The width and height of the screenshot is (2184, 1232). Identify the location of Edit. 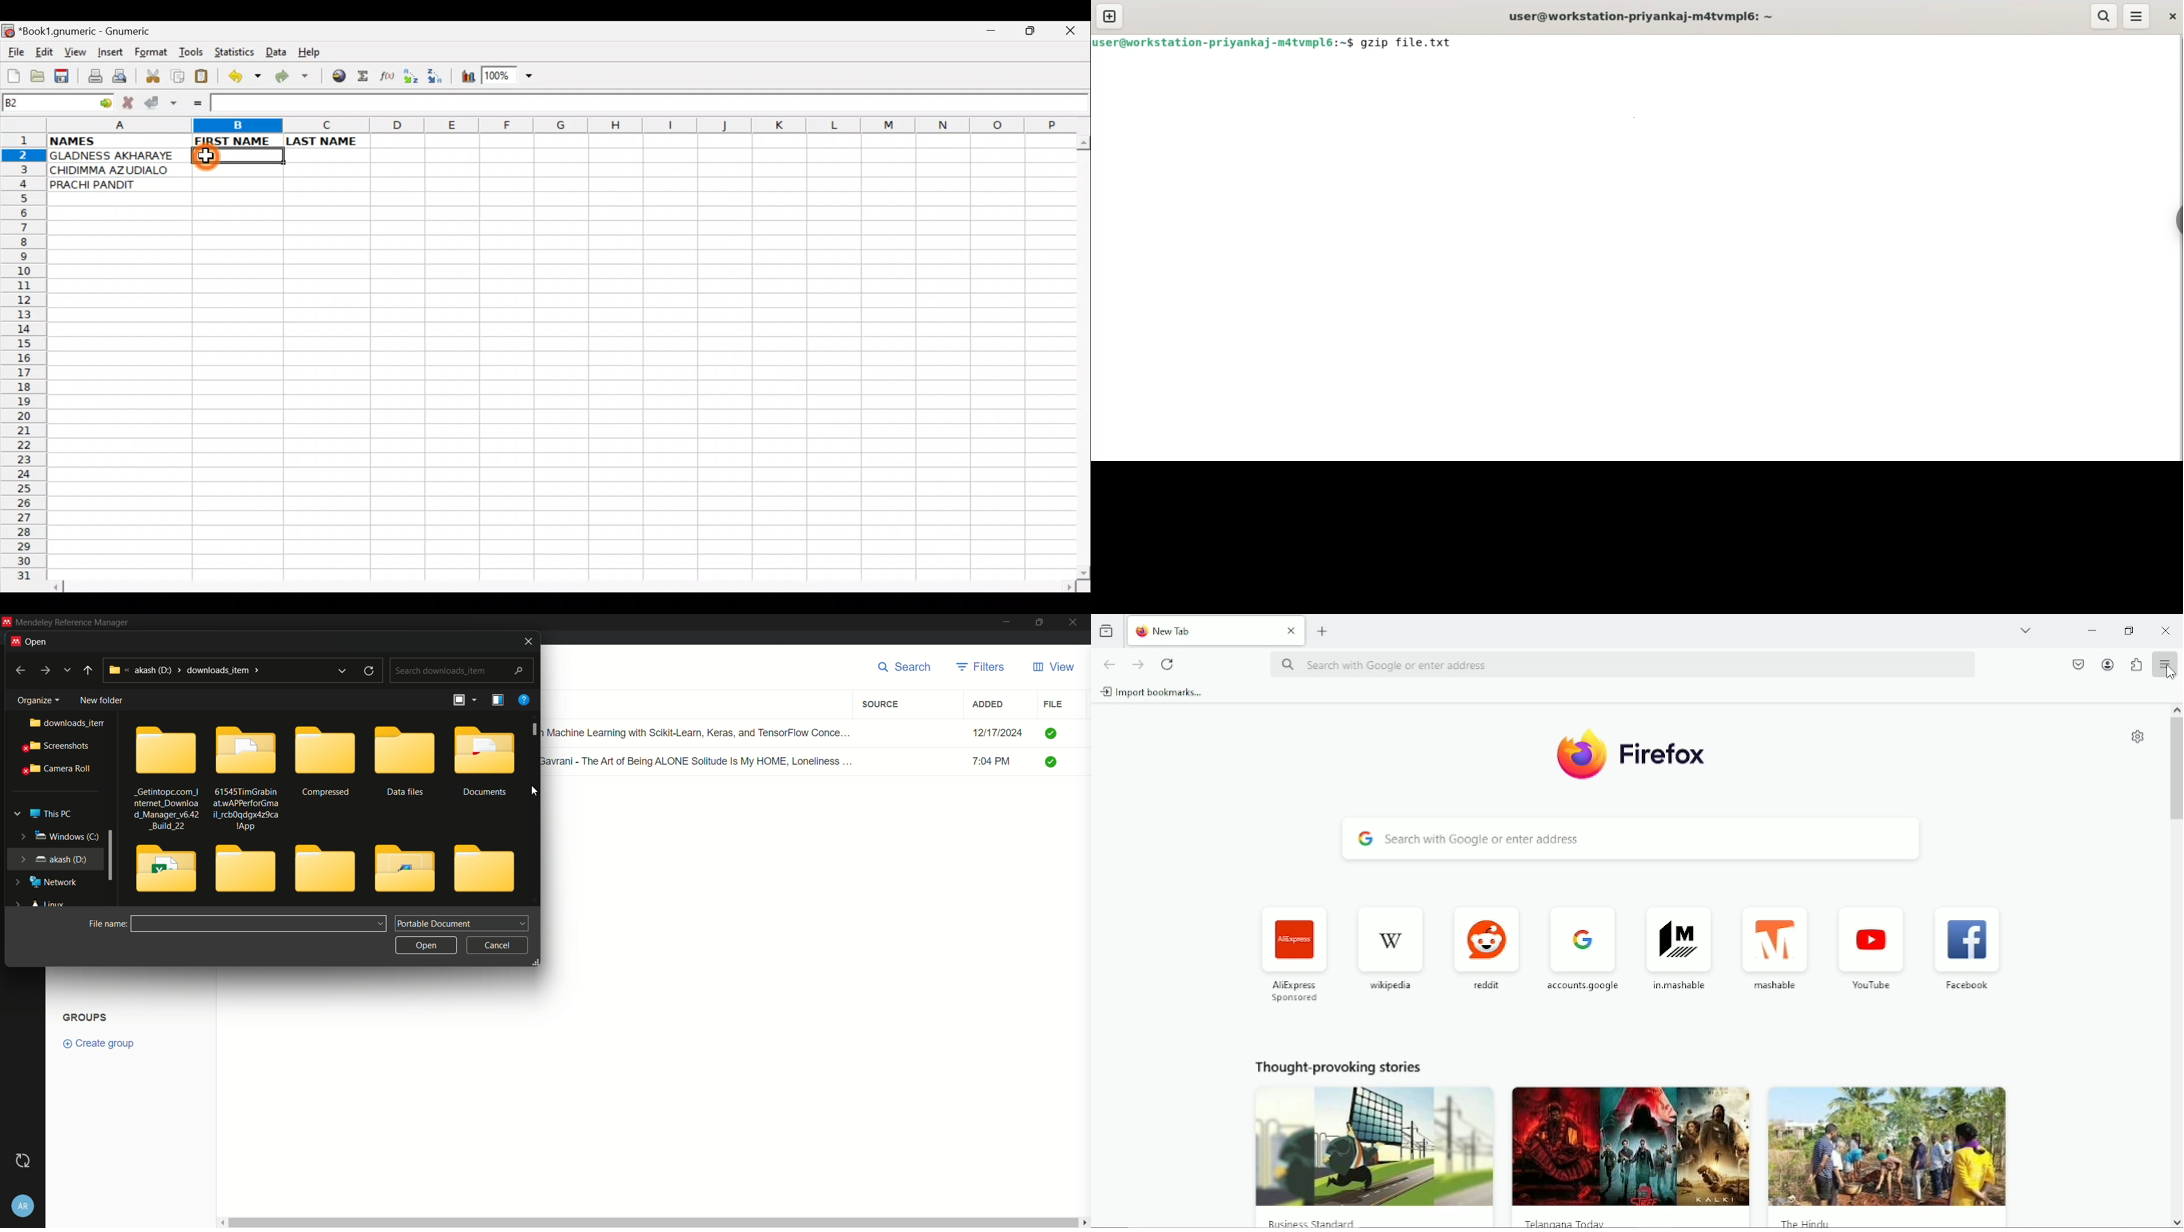
(44, 52).